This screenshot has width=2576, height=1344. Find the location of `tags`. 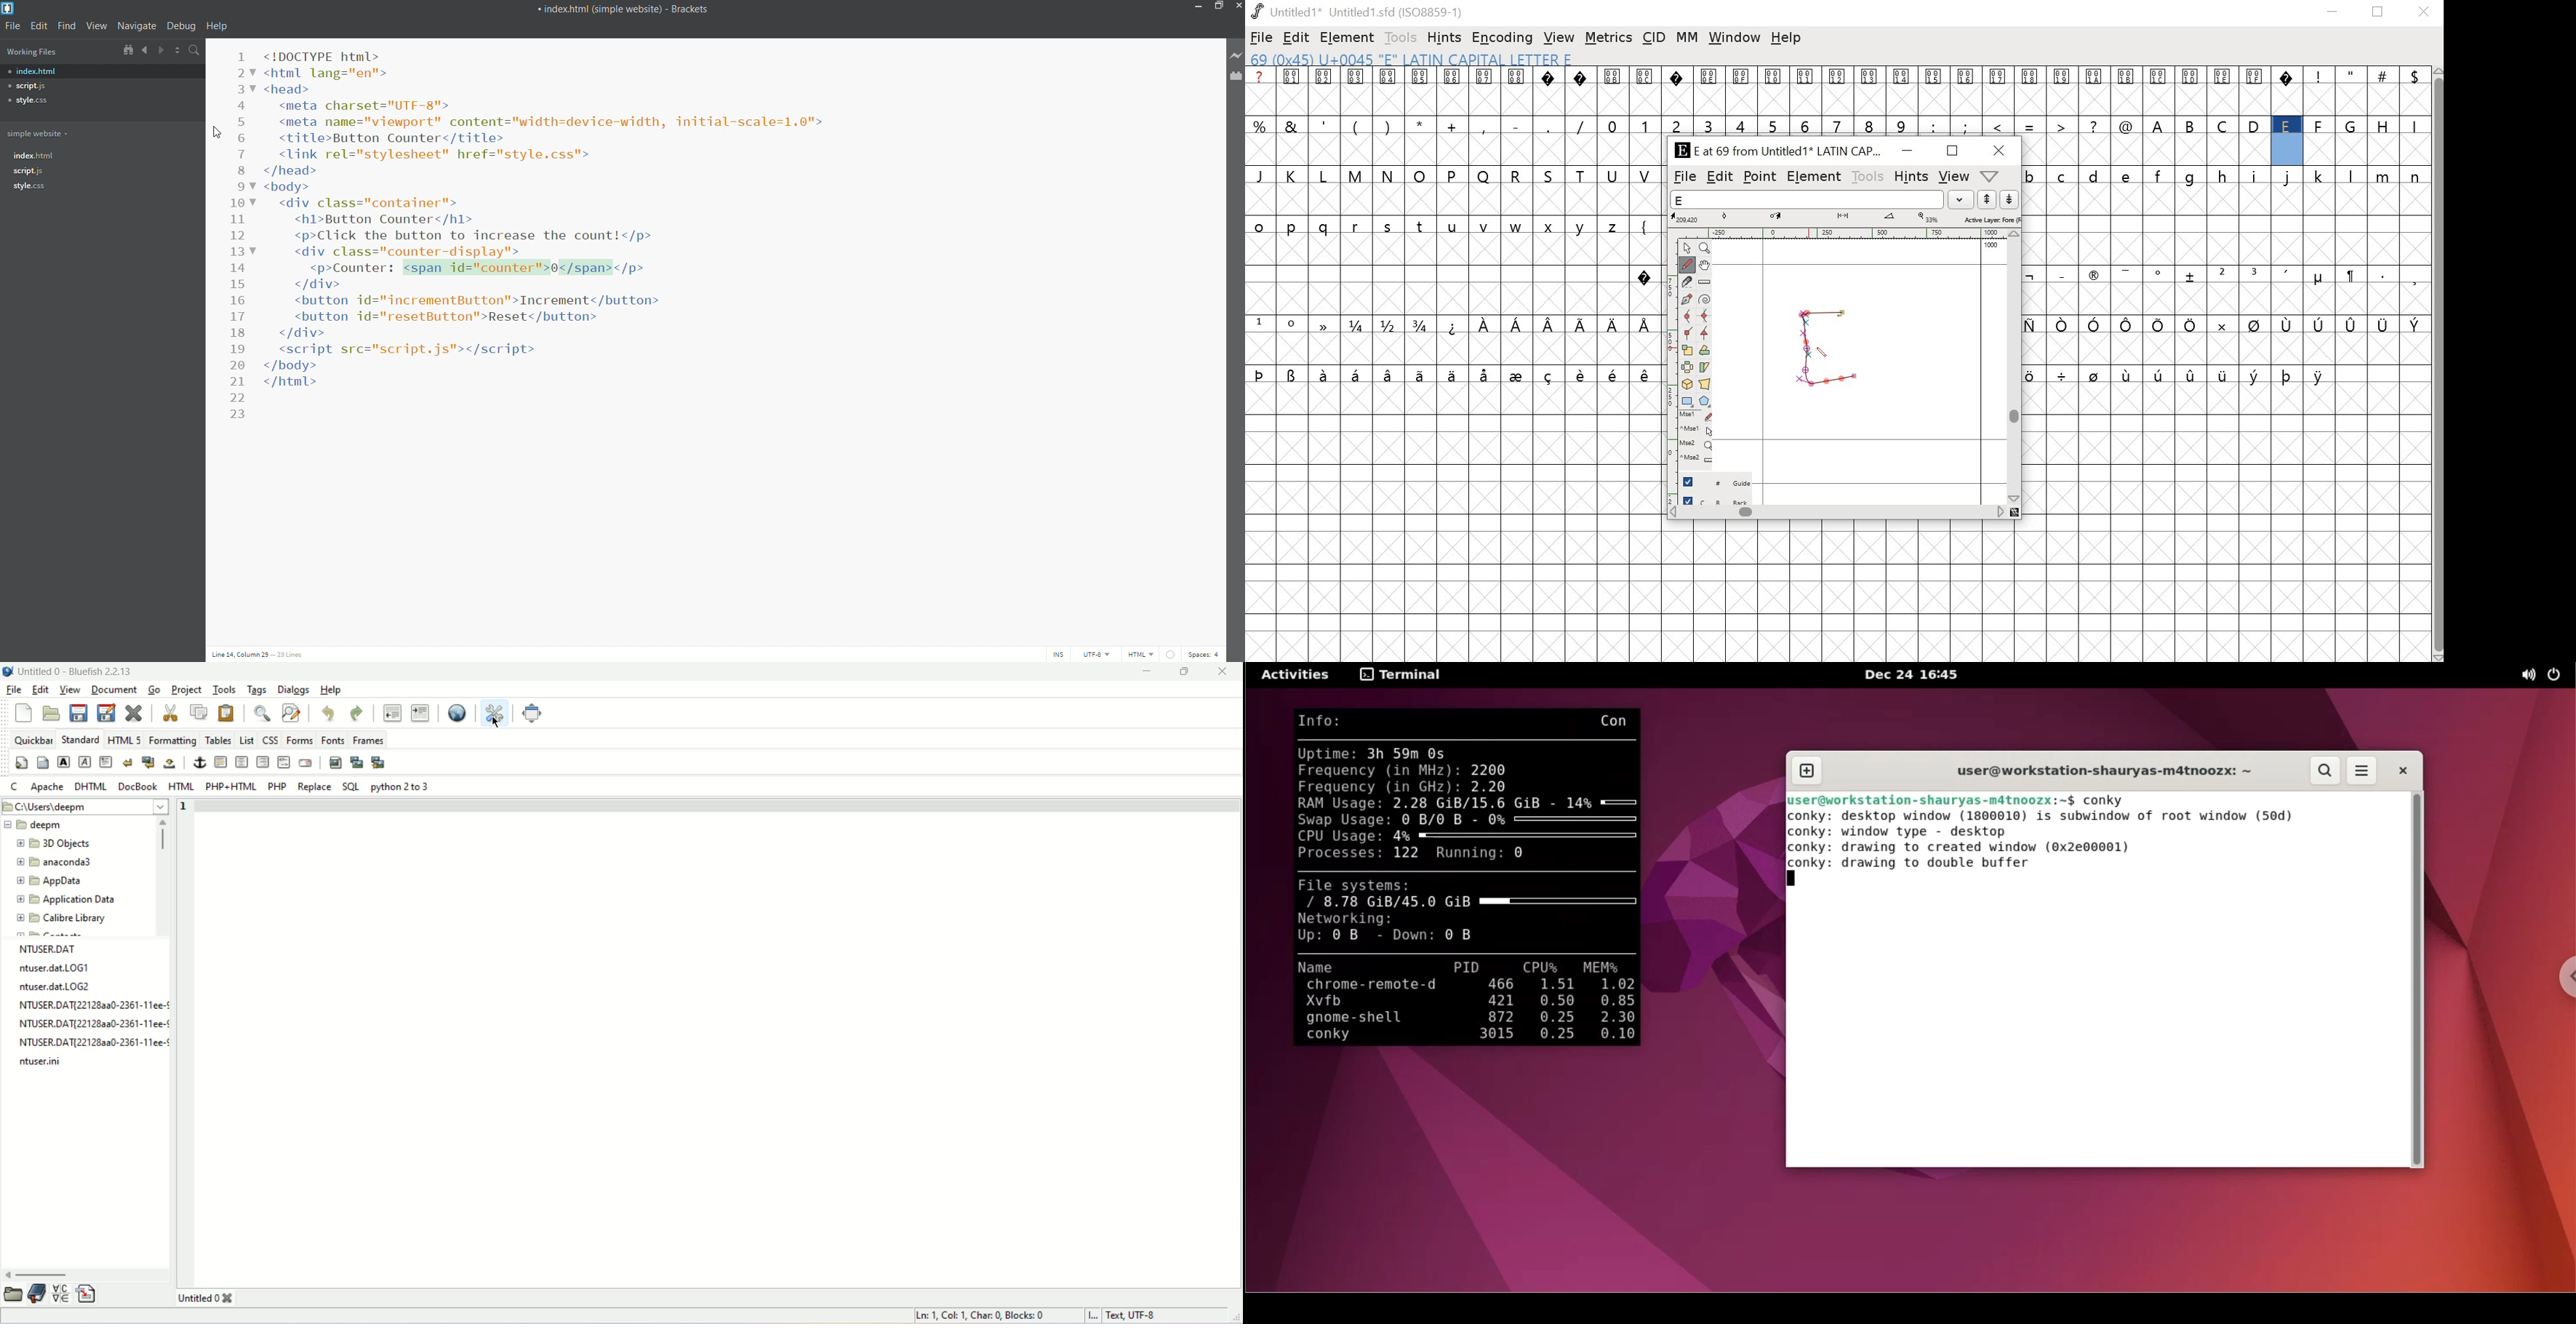

tags is located at coordinates (258, 689).